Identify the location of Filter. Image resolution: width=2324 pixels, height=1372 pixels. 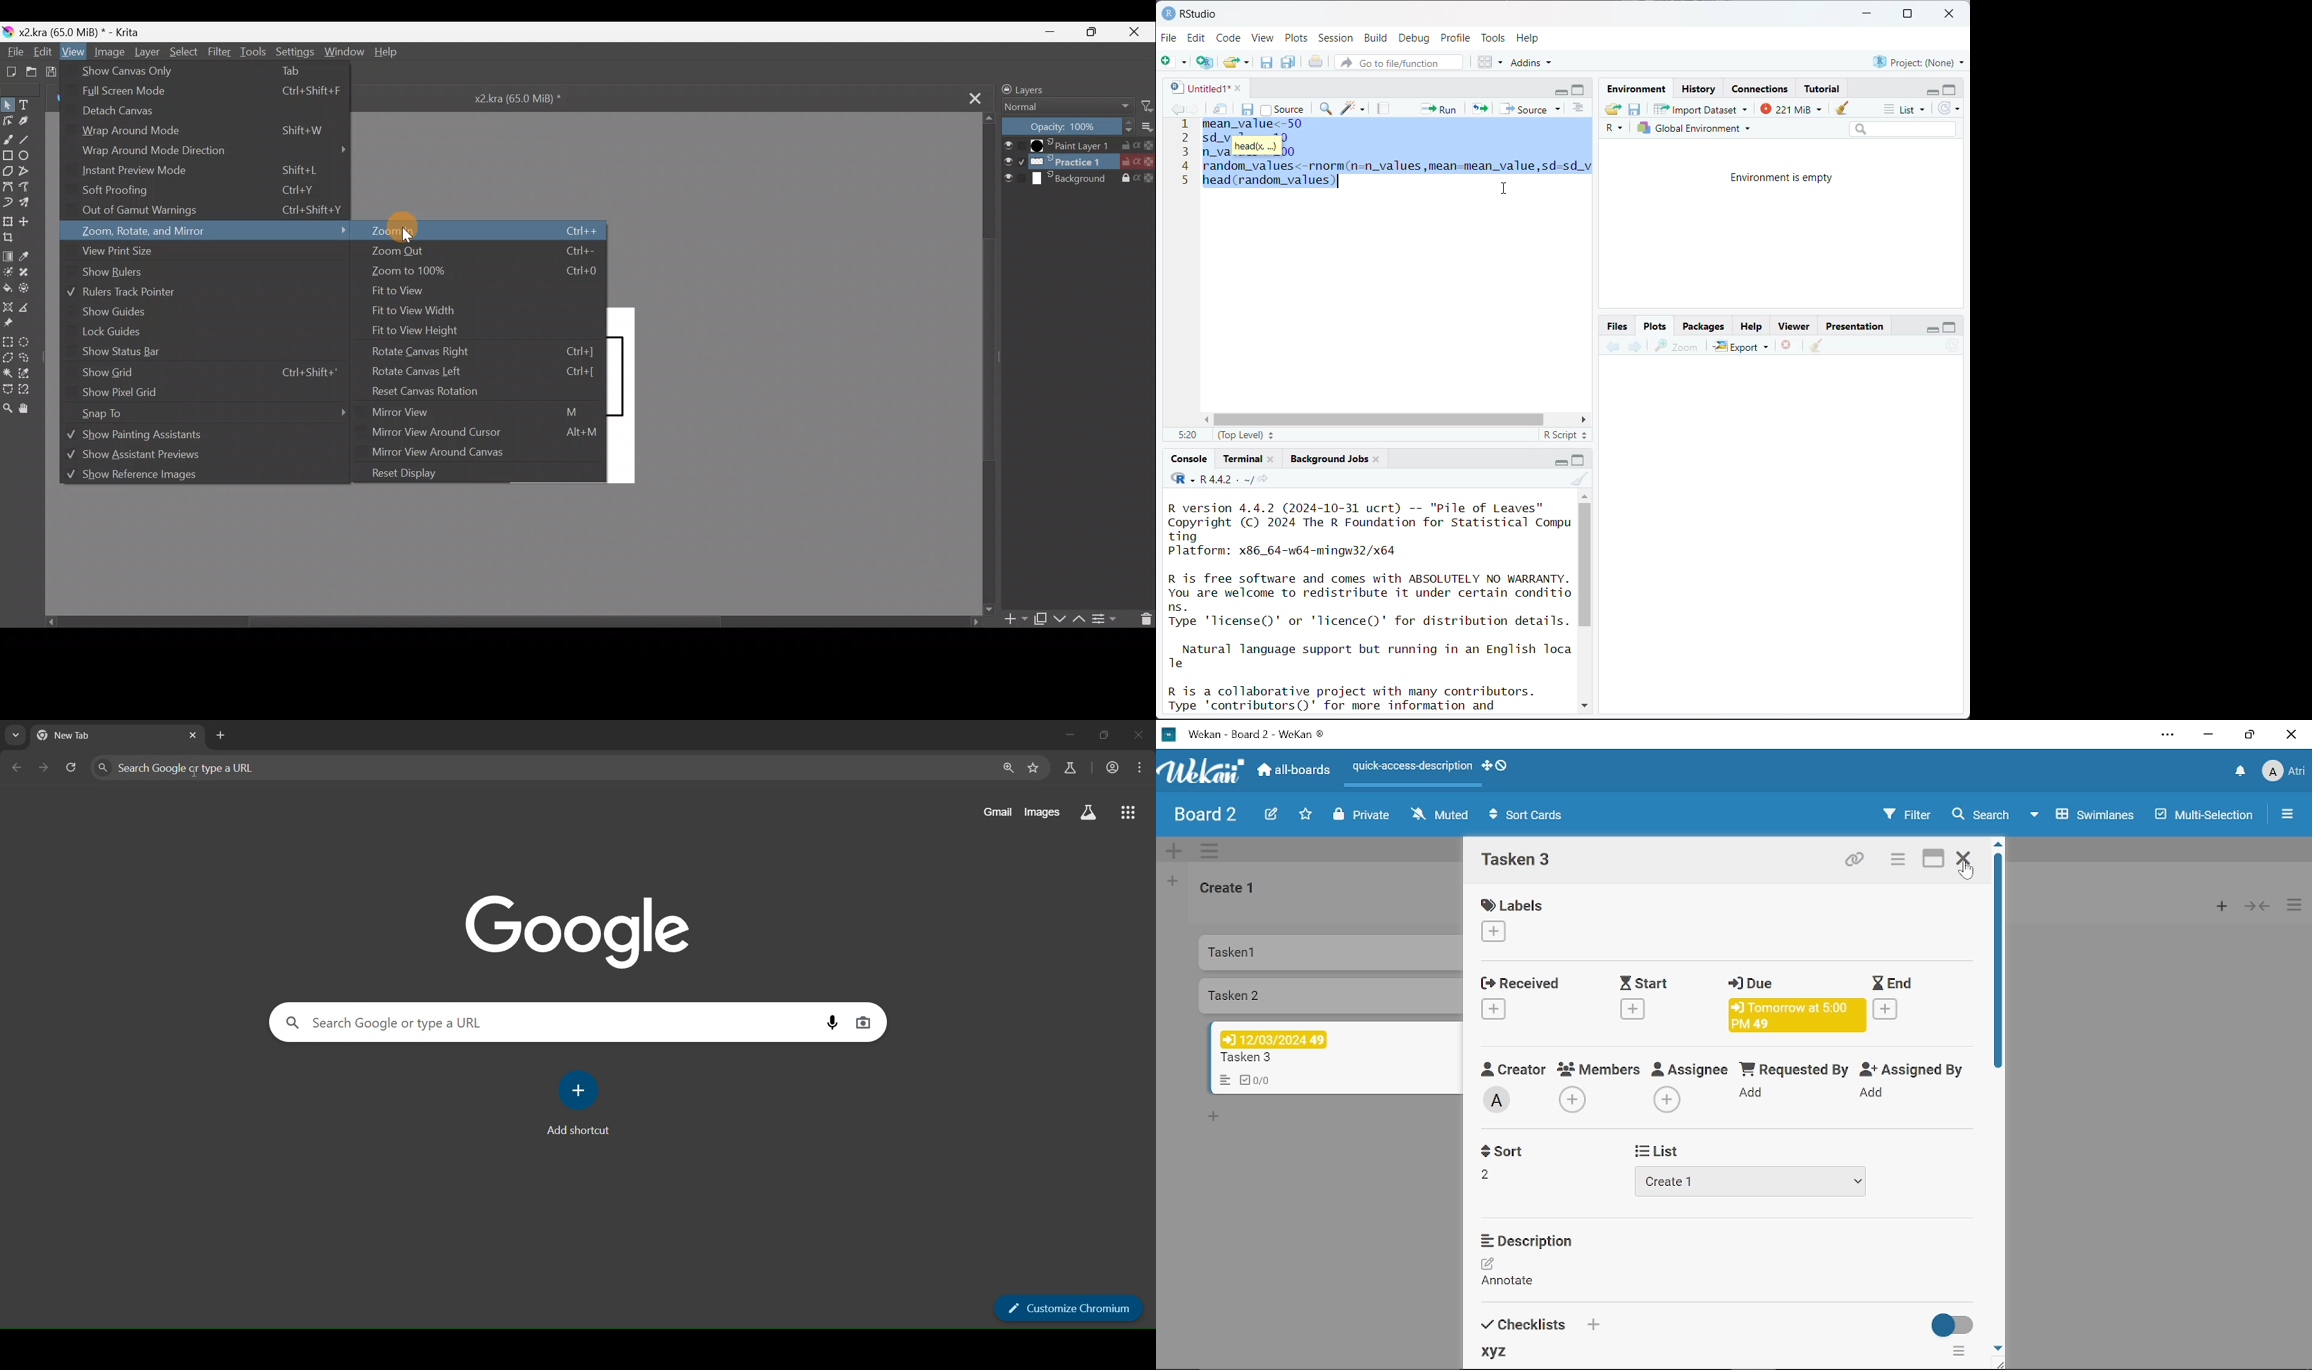
(1149, 105).